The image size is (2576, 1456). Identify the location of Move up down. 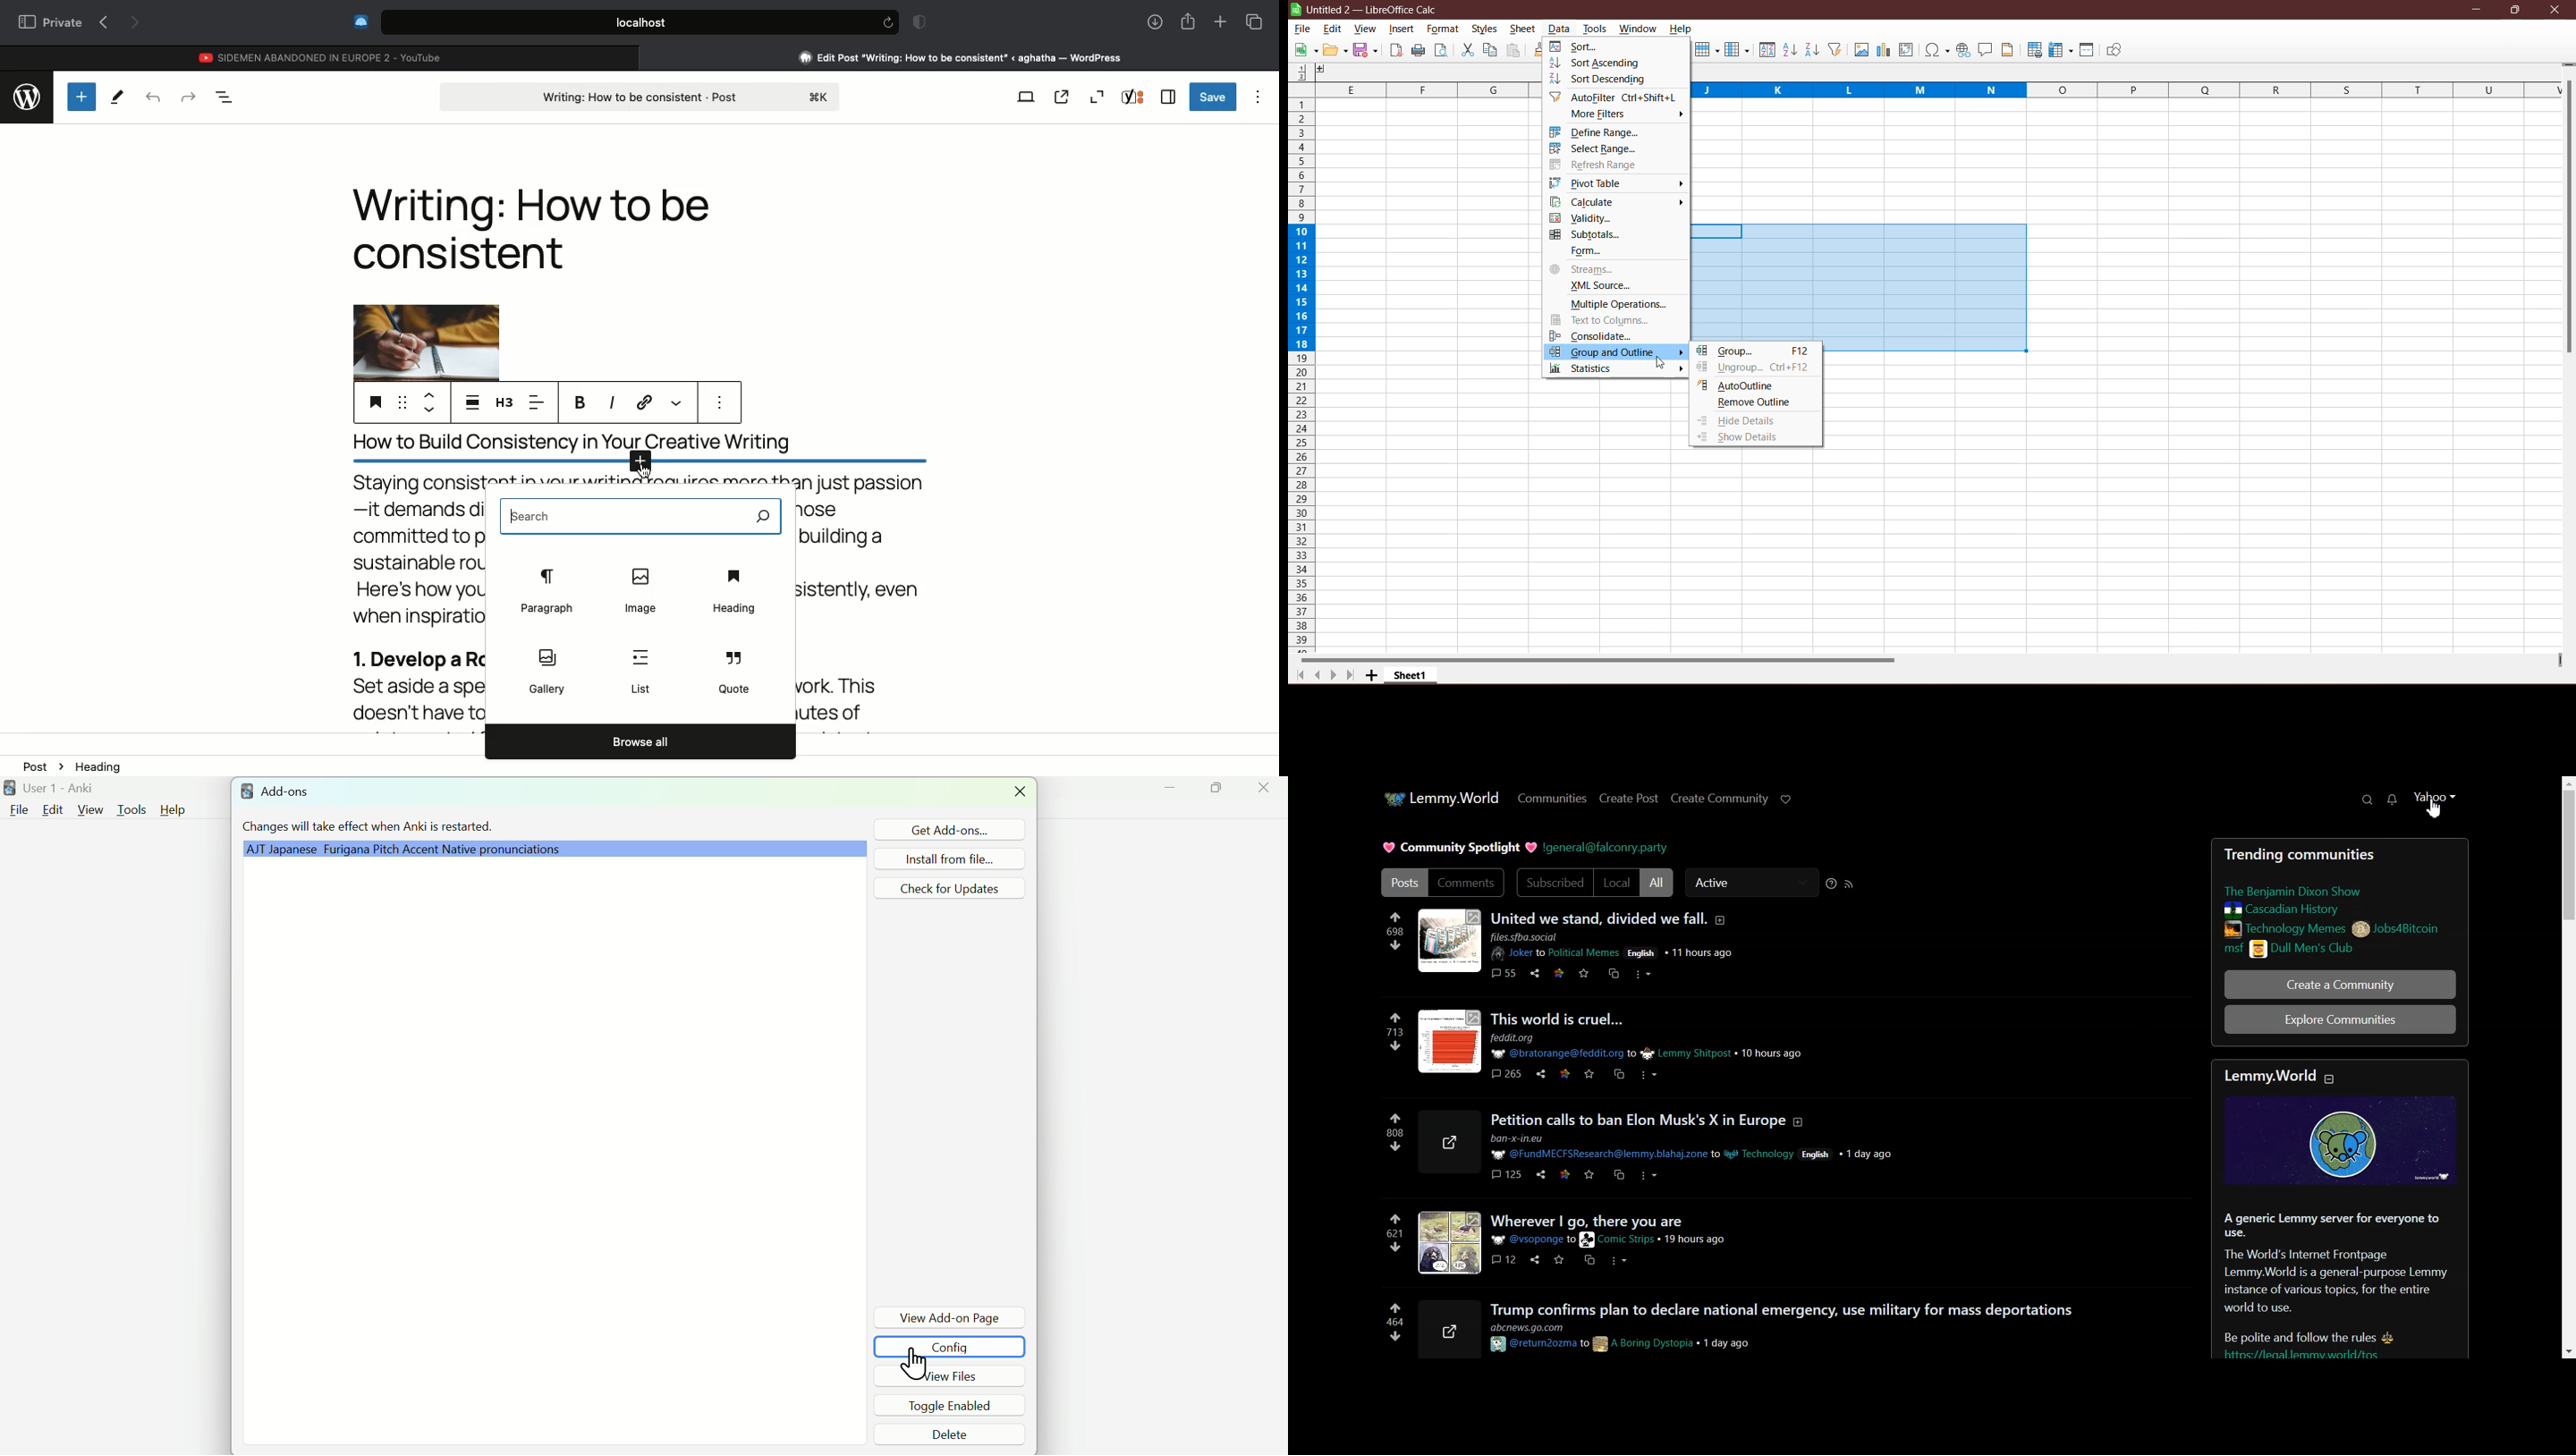
(430, 403).